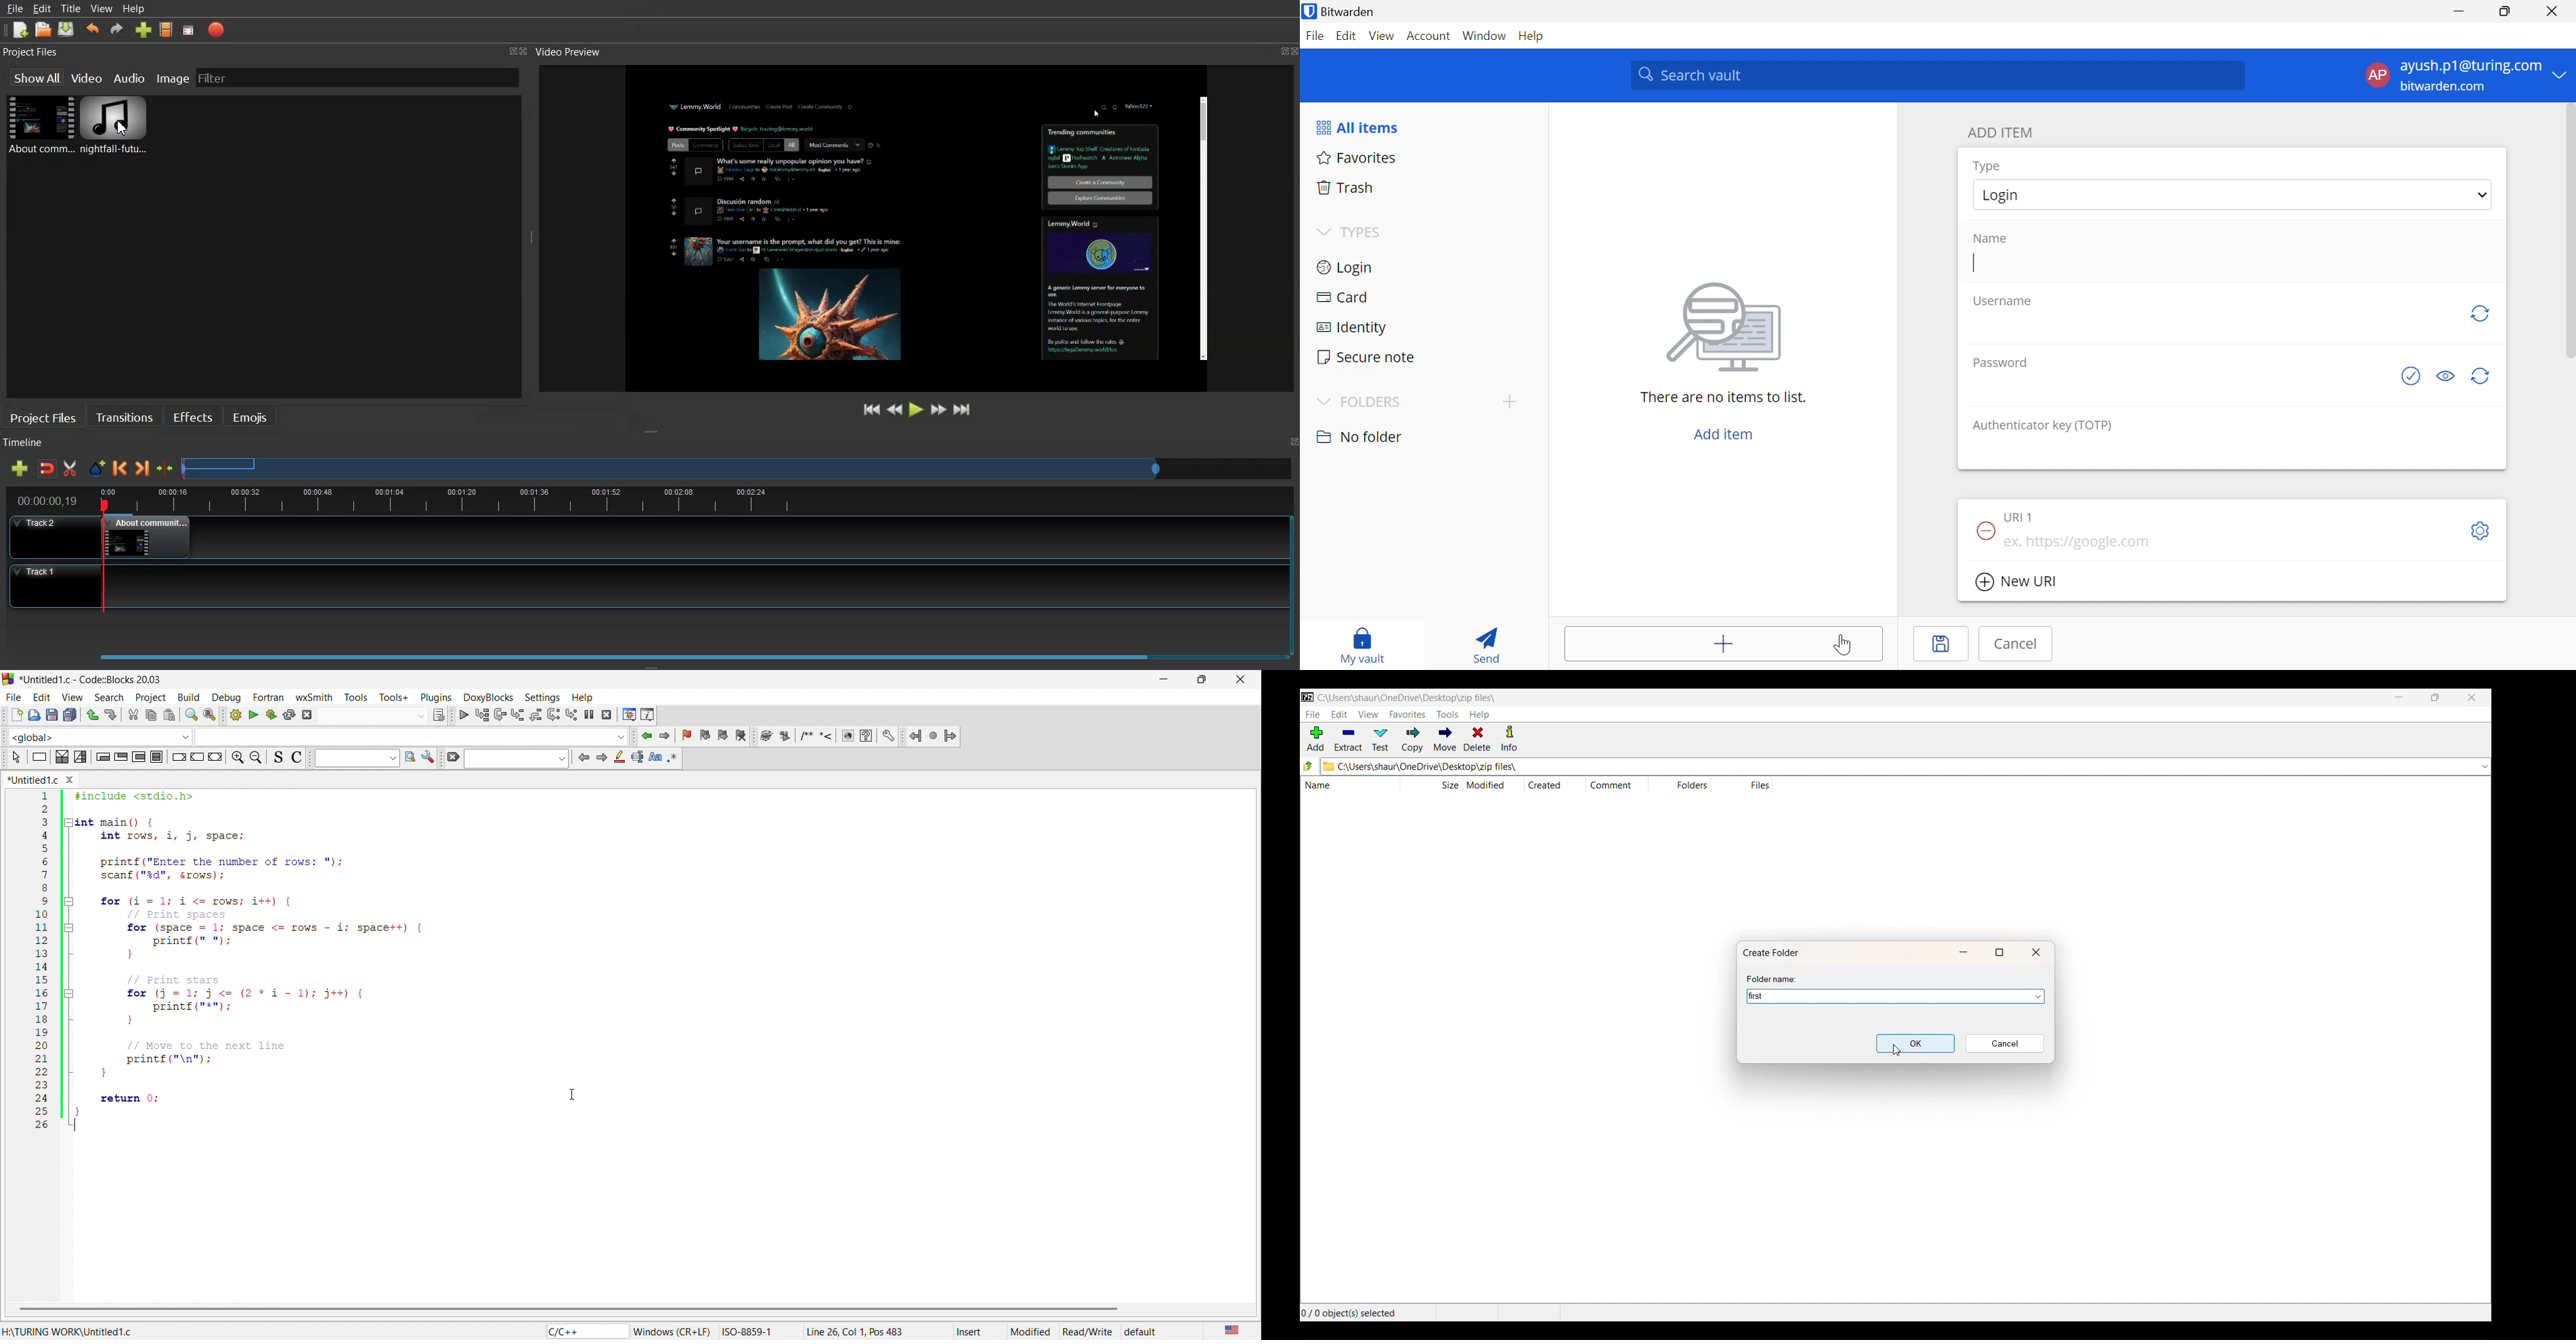  I want to click on info, so click(646, 715).